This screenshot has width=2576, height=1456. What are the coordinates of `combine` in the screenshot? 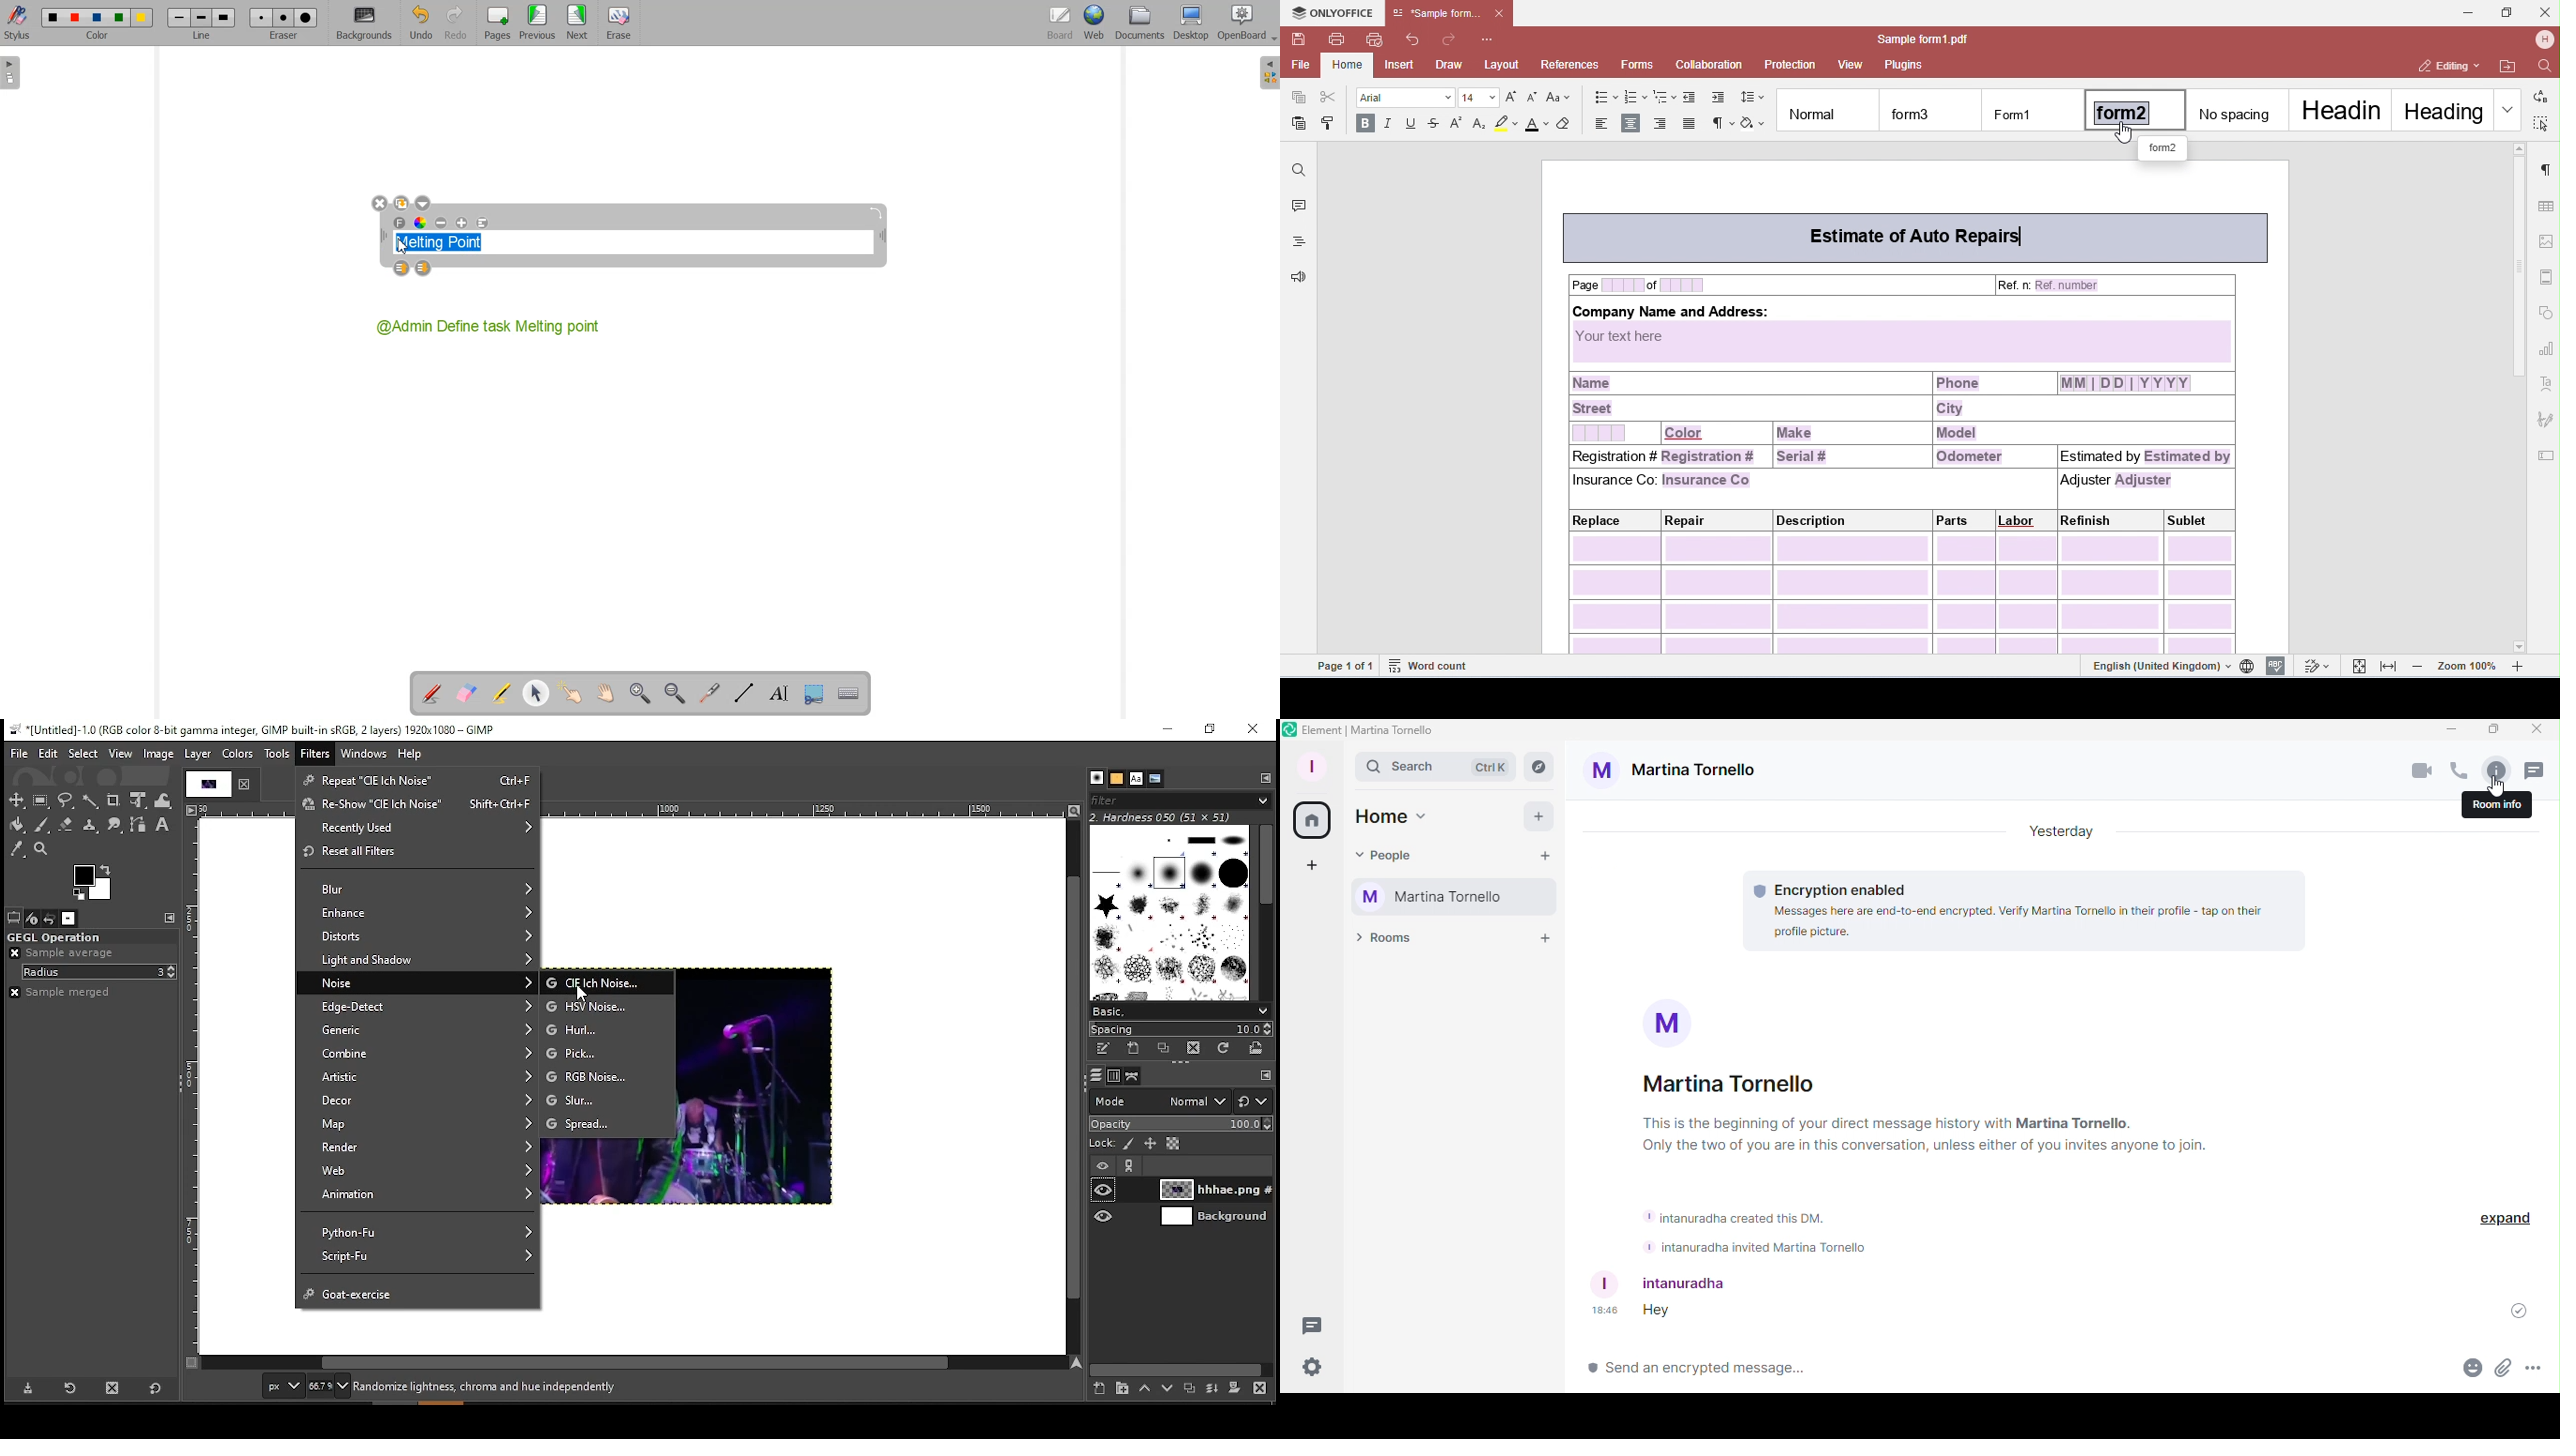 It's located at (419, 1055).